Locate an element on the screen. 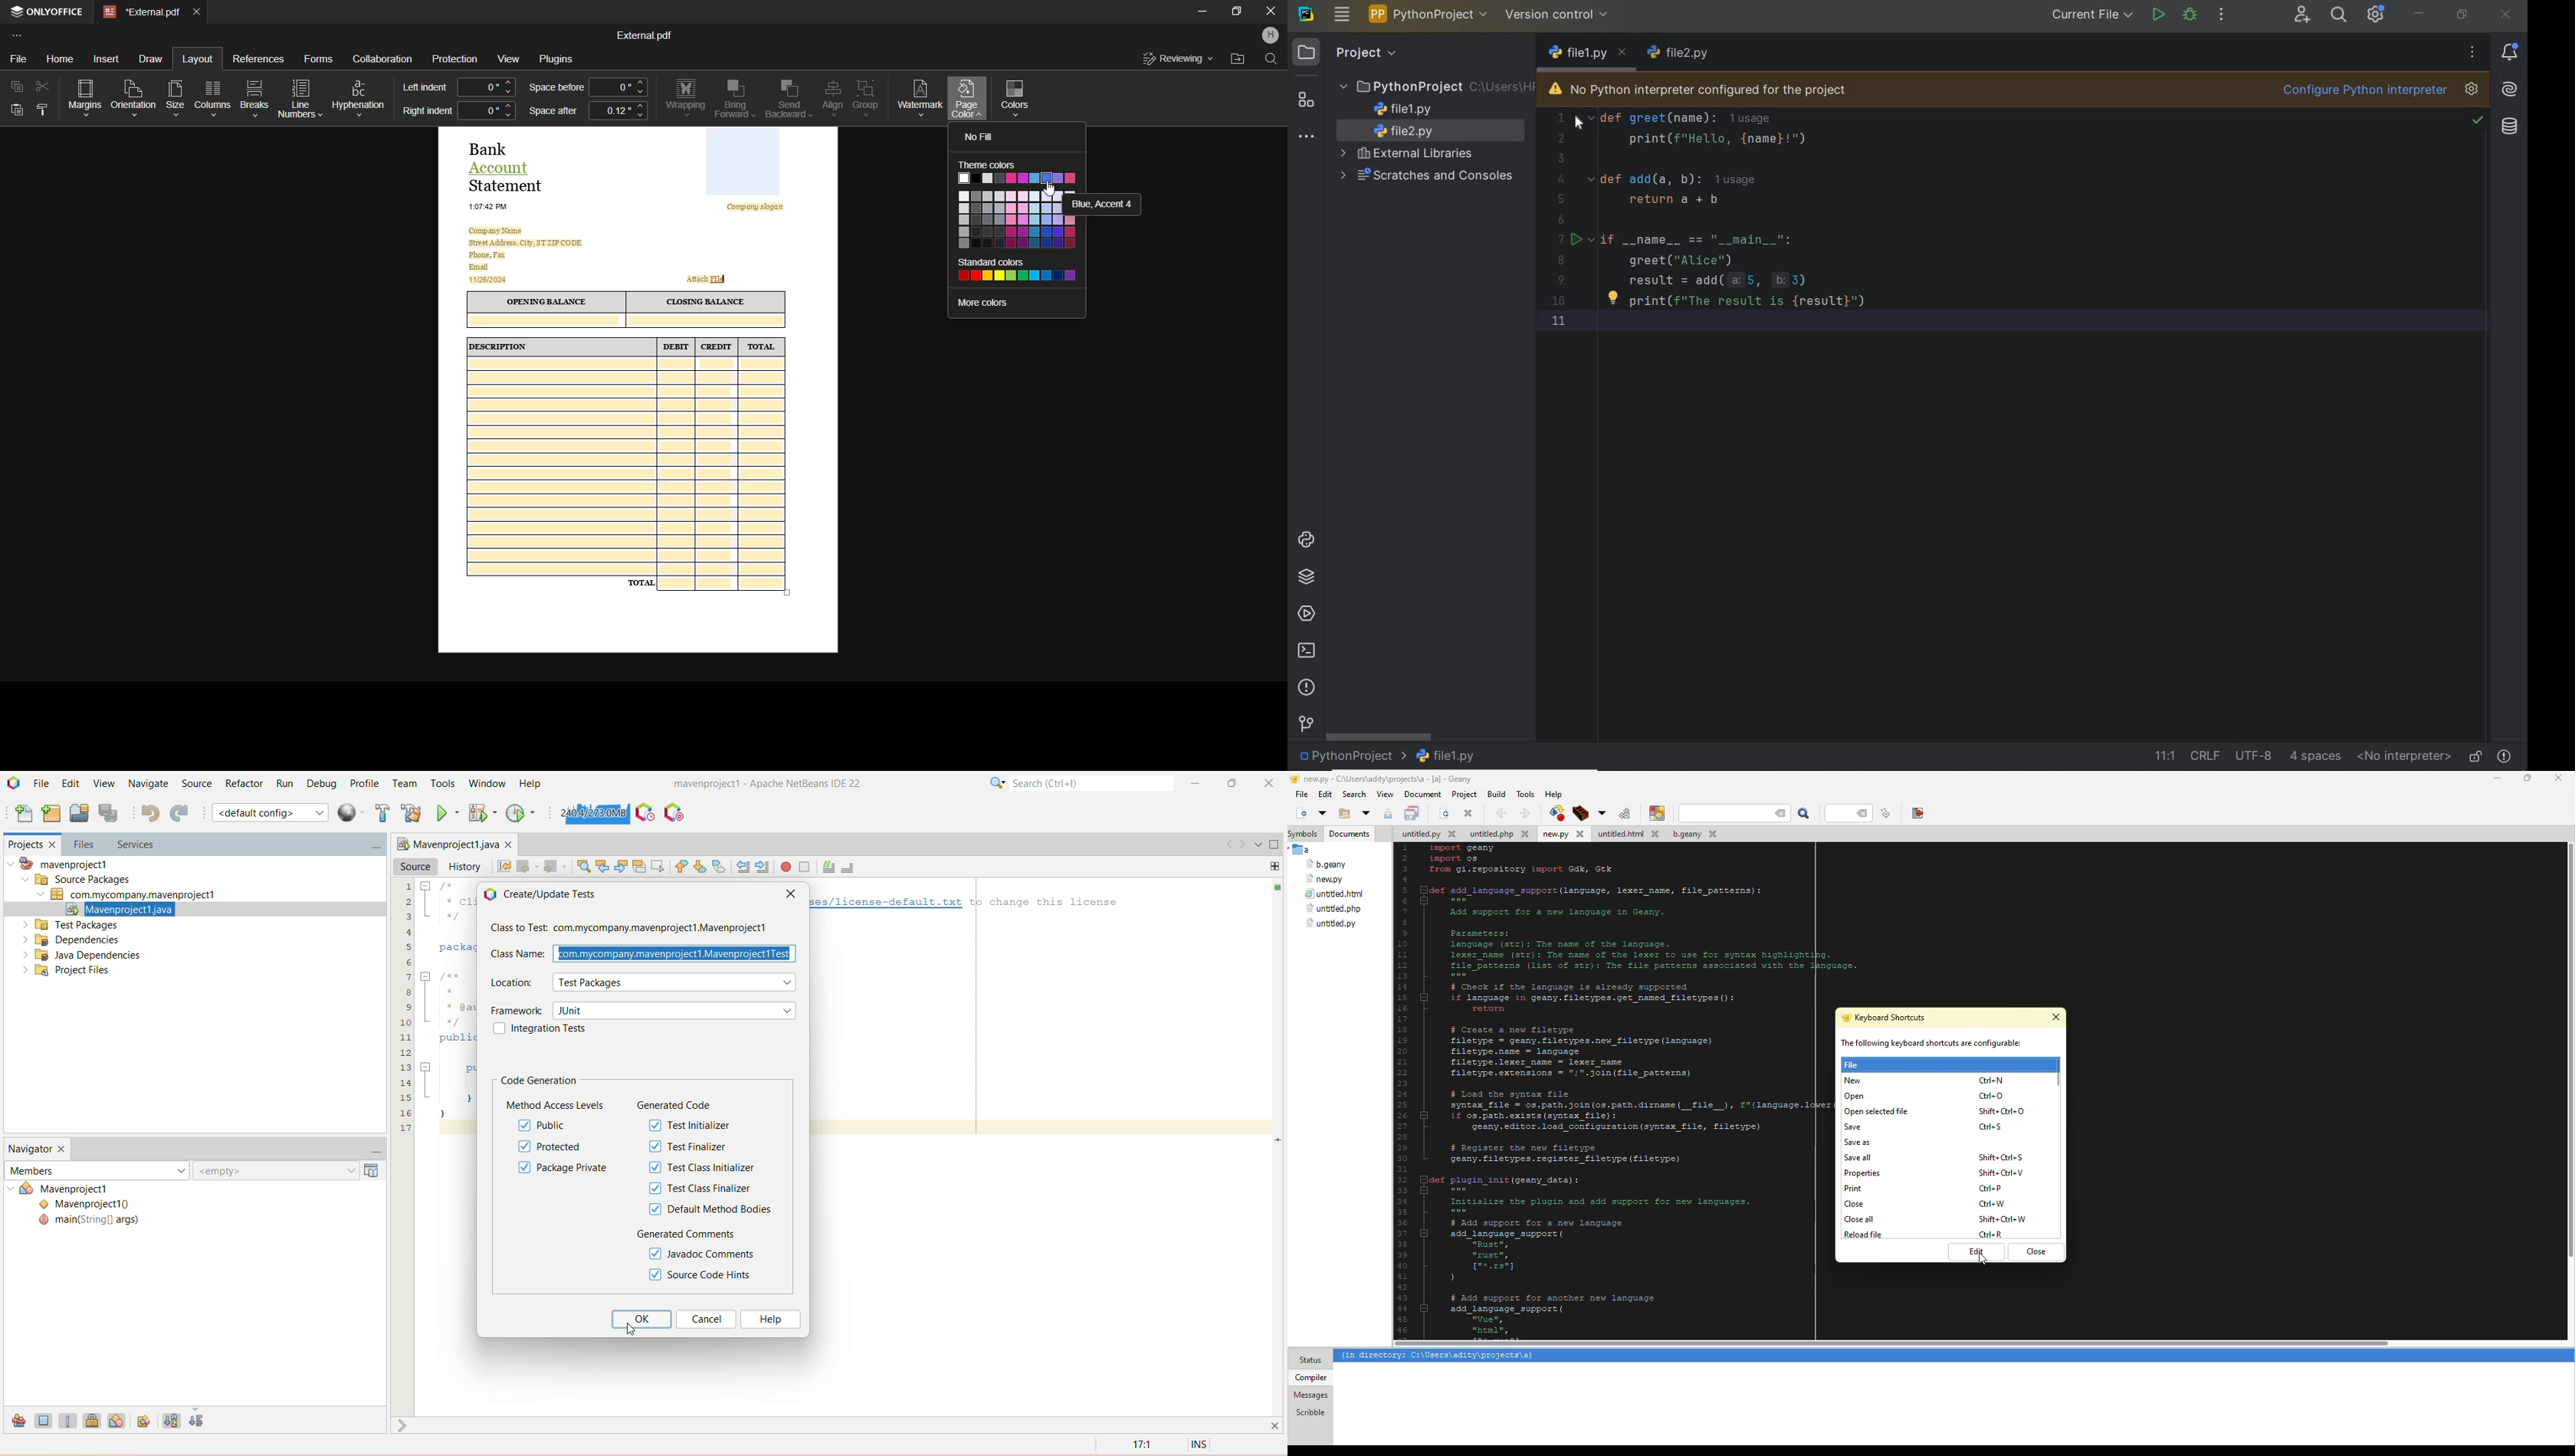 This screenshot has width=2576, height=1456. Forms is located at coordinates (318, 57).